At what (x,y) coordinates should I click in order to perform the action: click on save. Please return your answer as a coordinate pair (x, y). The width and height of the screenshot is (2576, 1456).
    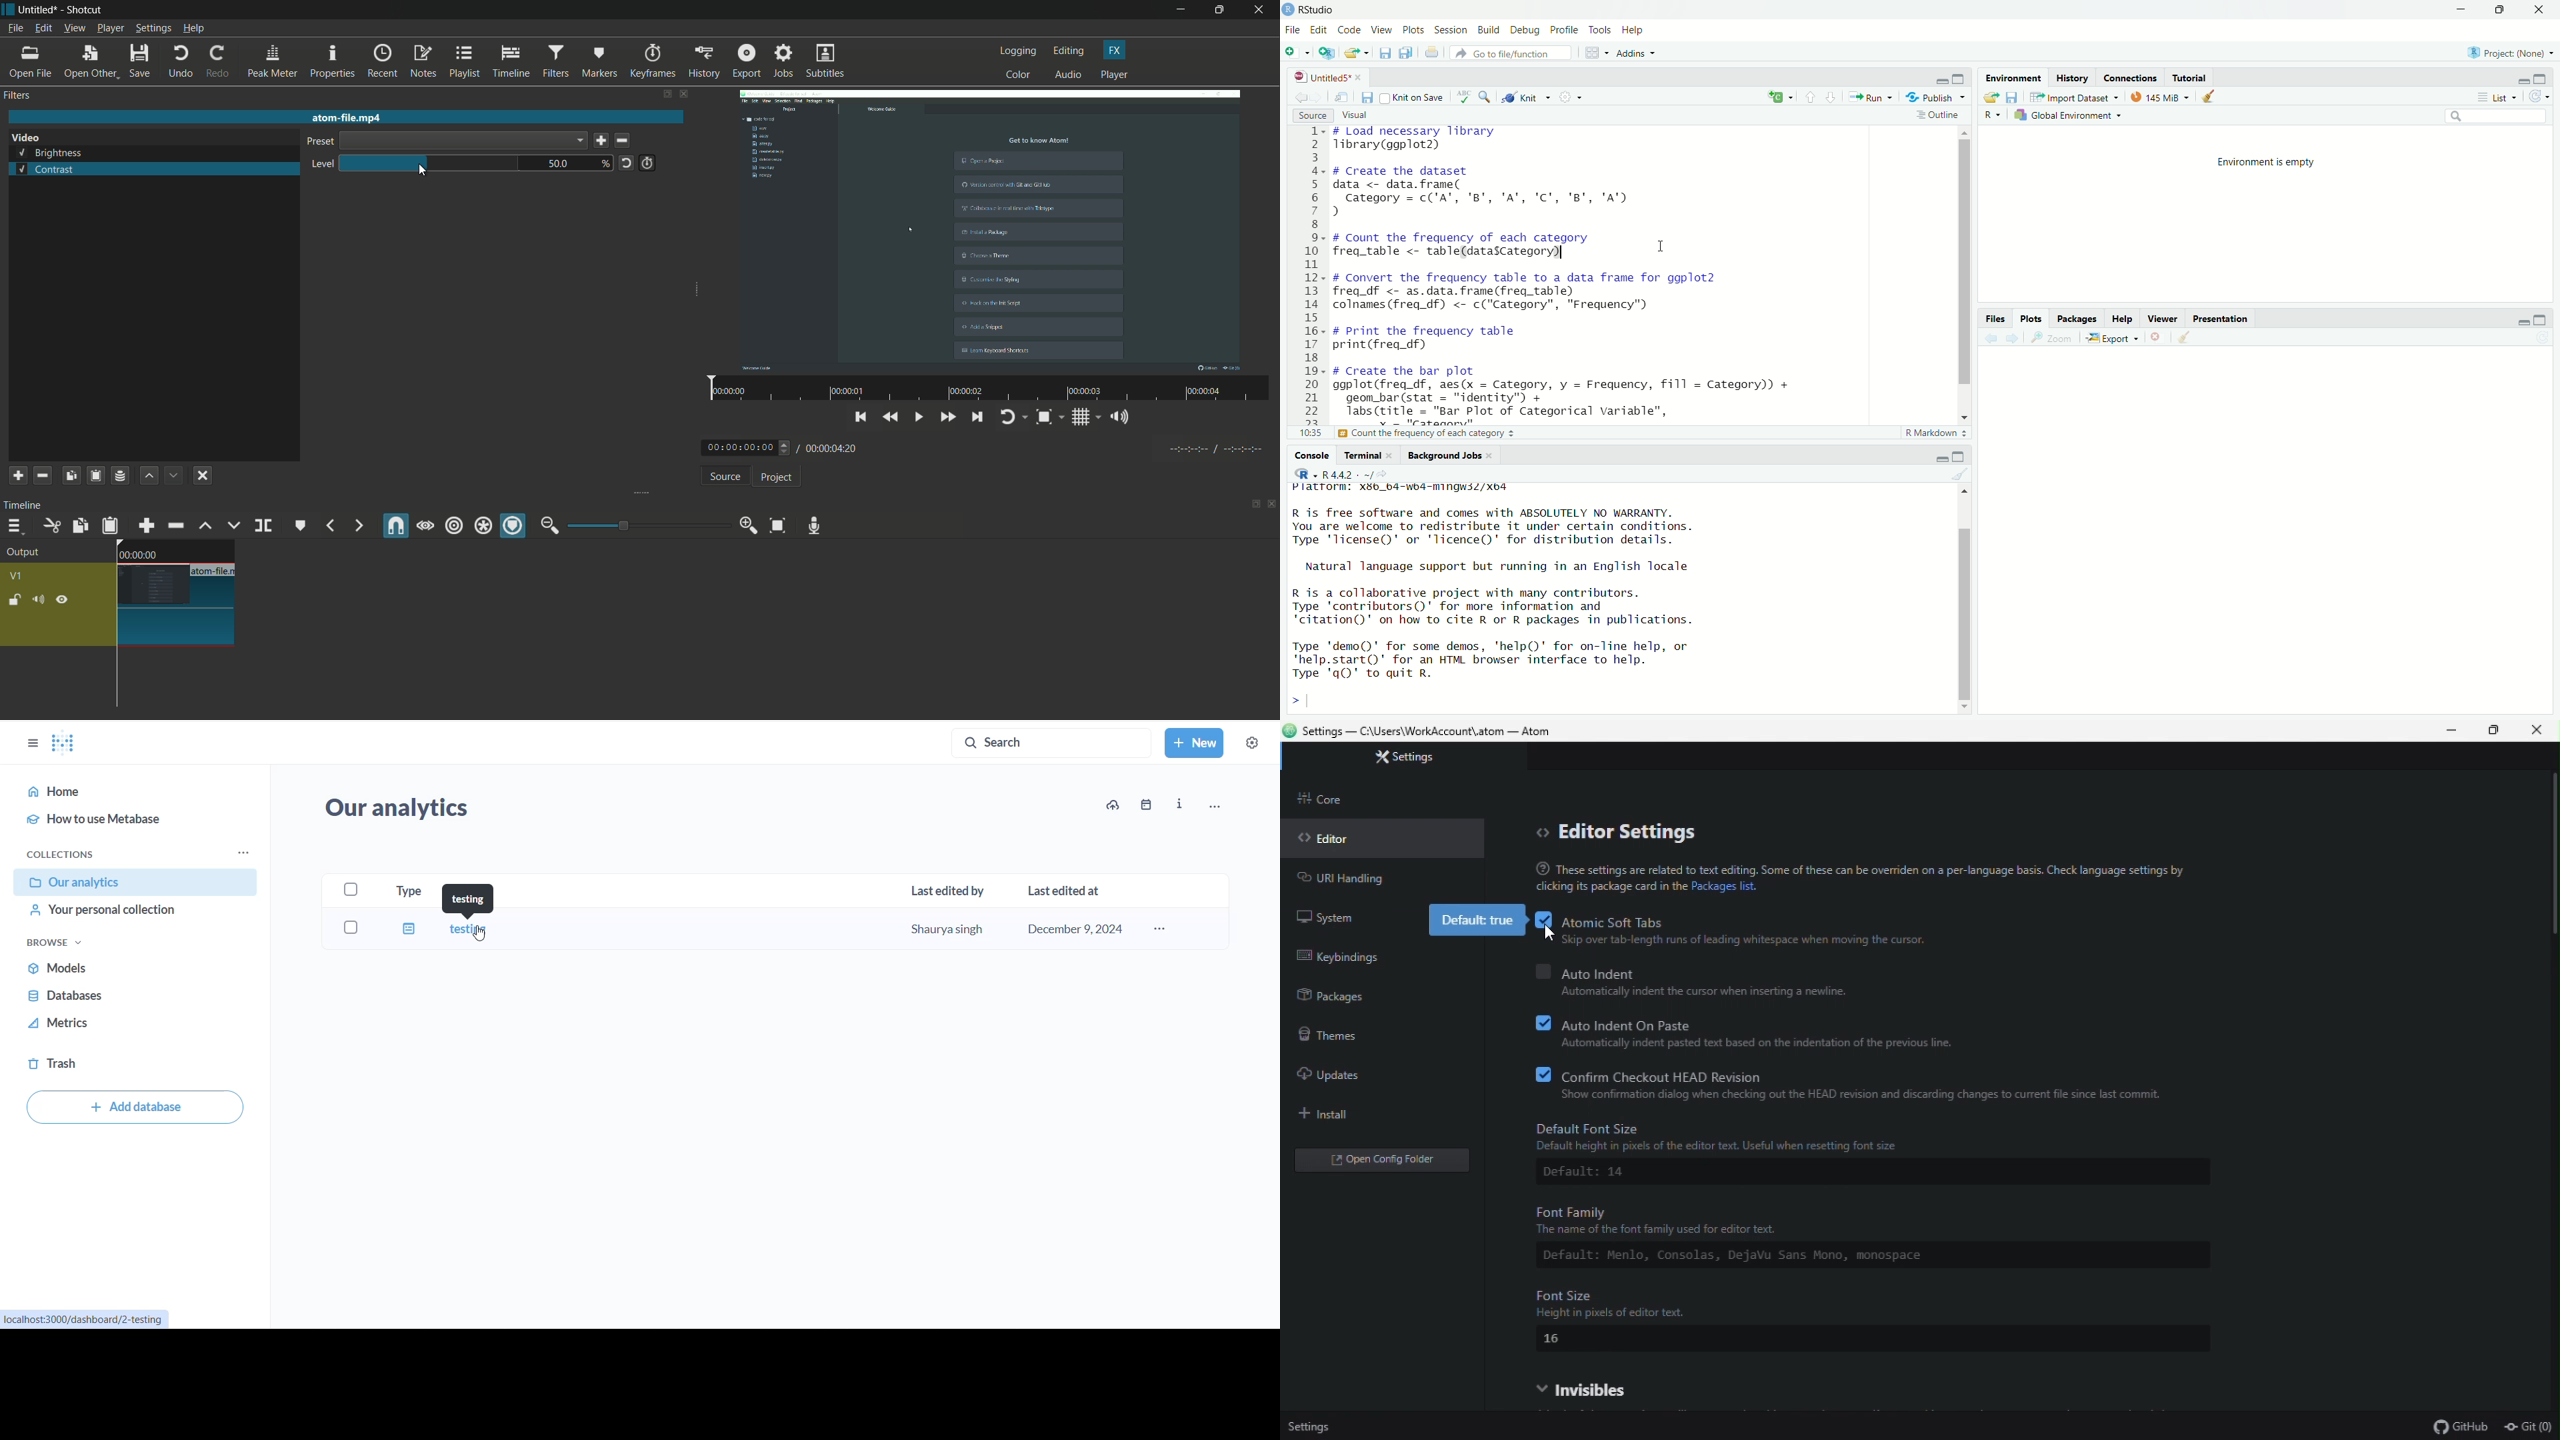
    Looking at the image, I should click on (2013, 98).